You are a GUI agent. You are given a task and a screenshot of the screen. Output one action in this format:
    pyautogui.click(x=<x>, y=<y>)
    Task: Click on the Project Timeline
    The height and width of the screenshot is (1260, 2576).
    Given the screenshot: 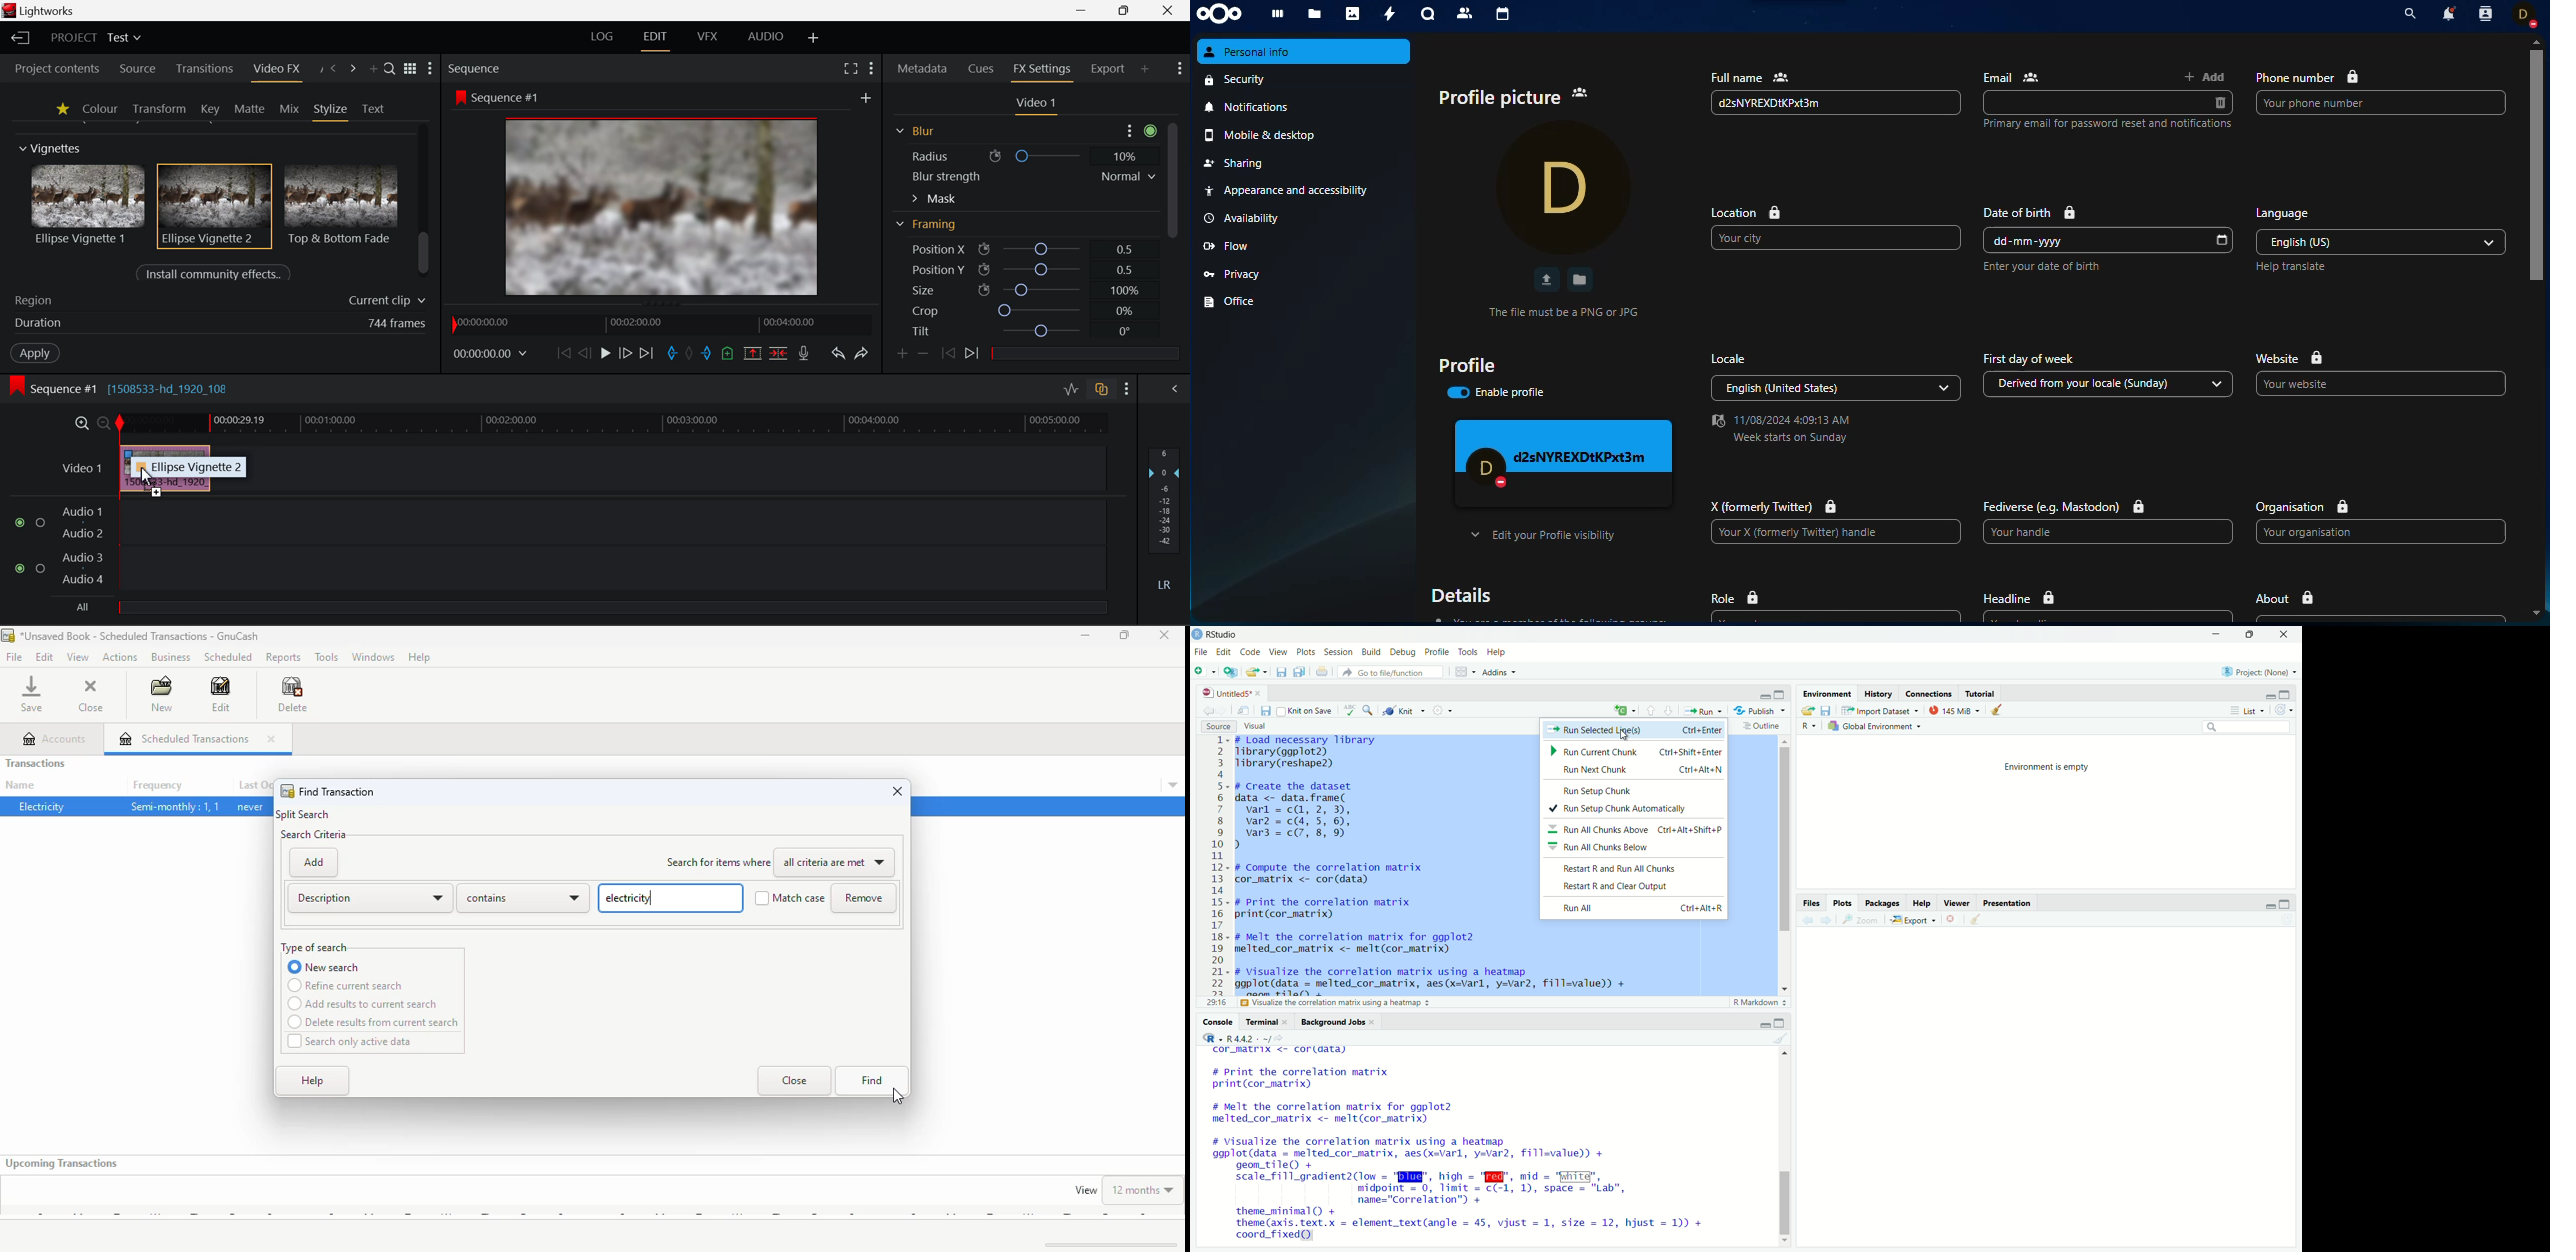 What is the action you would take?
    pyautogui.click(x=613, y=424)
    